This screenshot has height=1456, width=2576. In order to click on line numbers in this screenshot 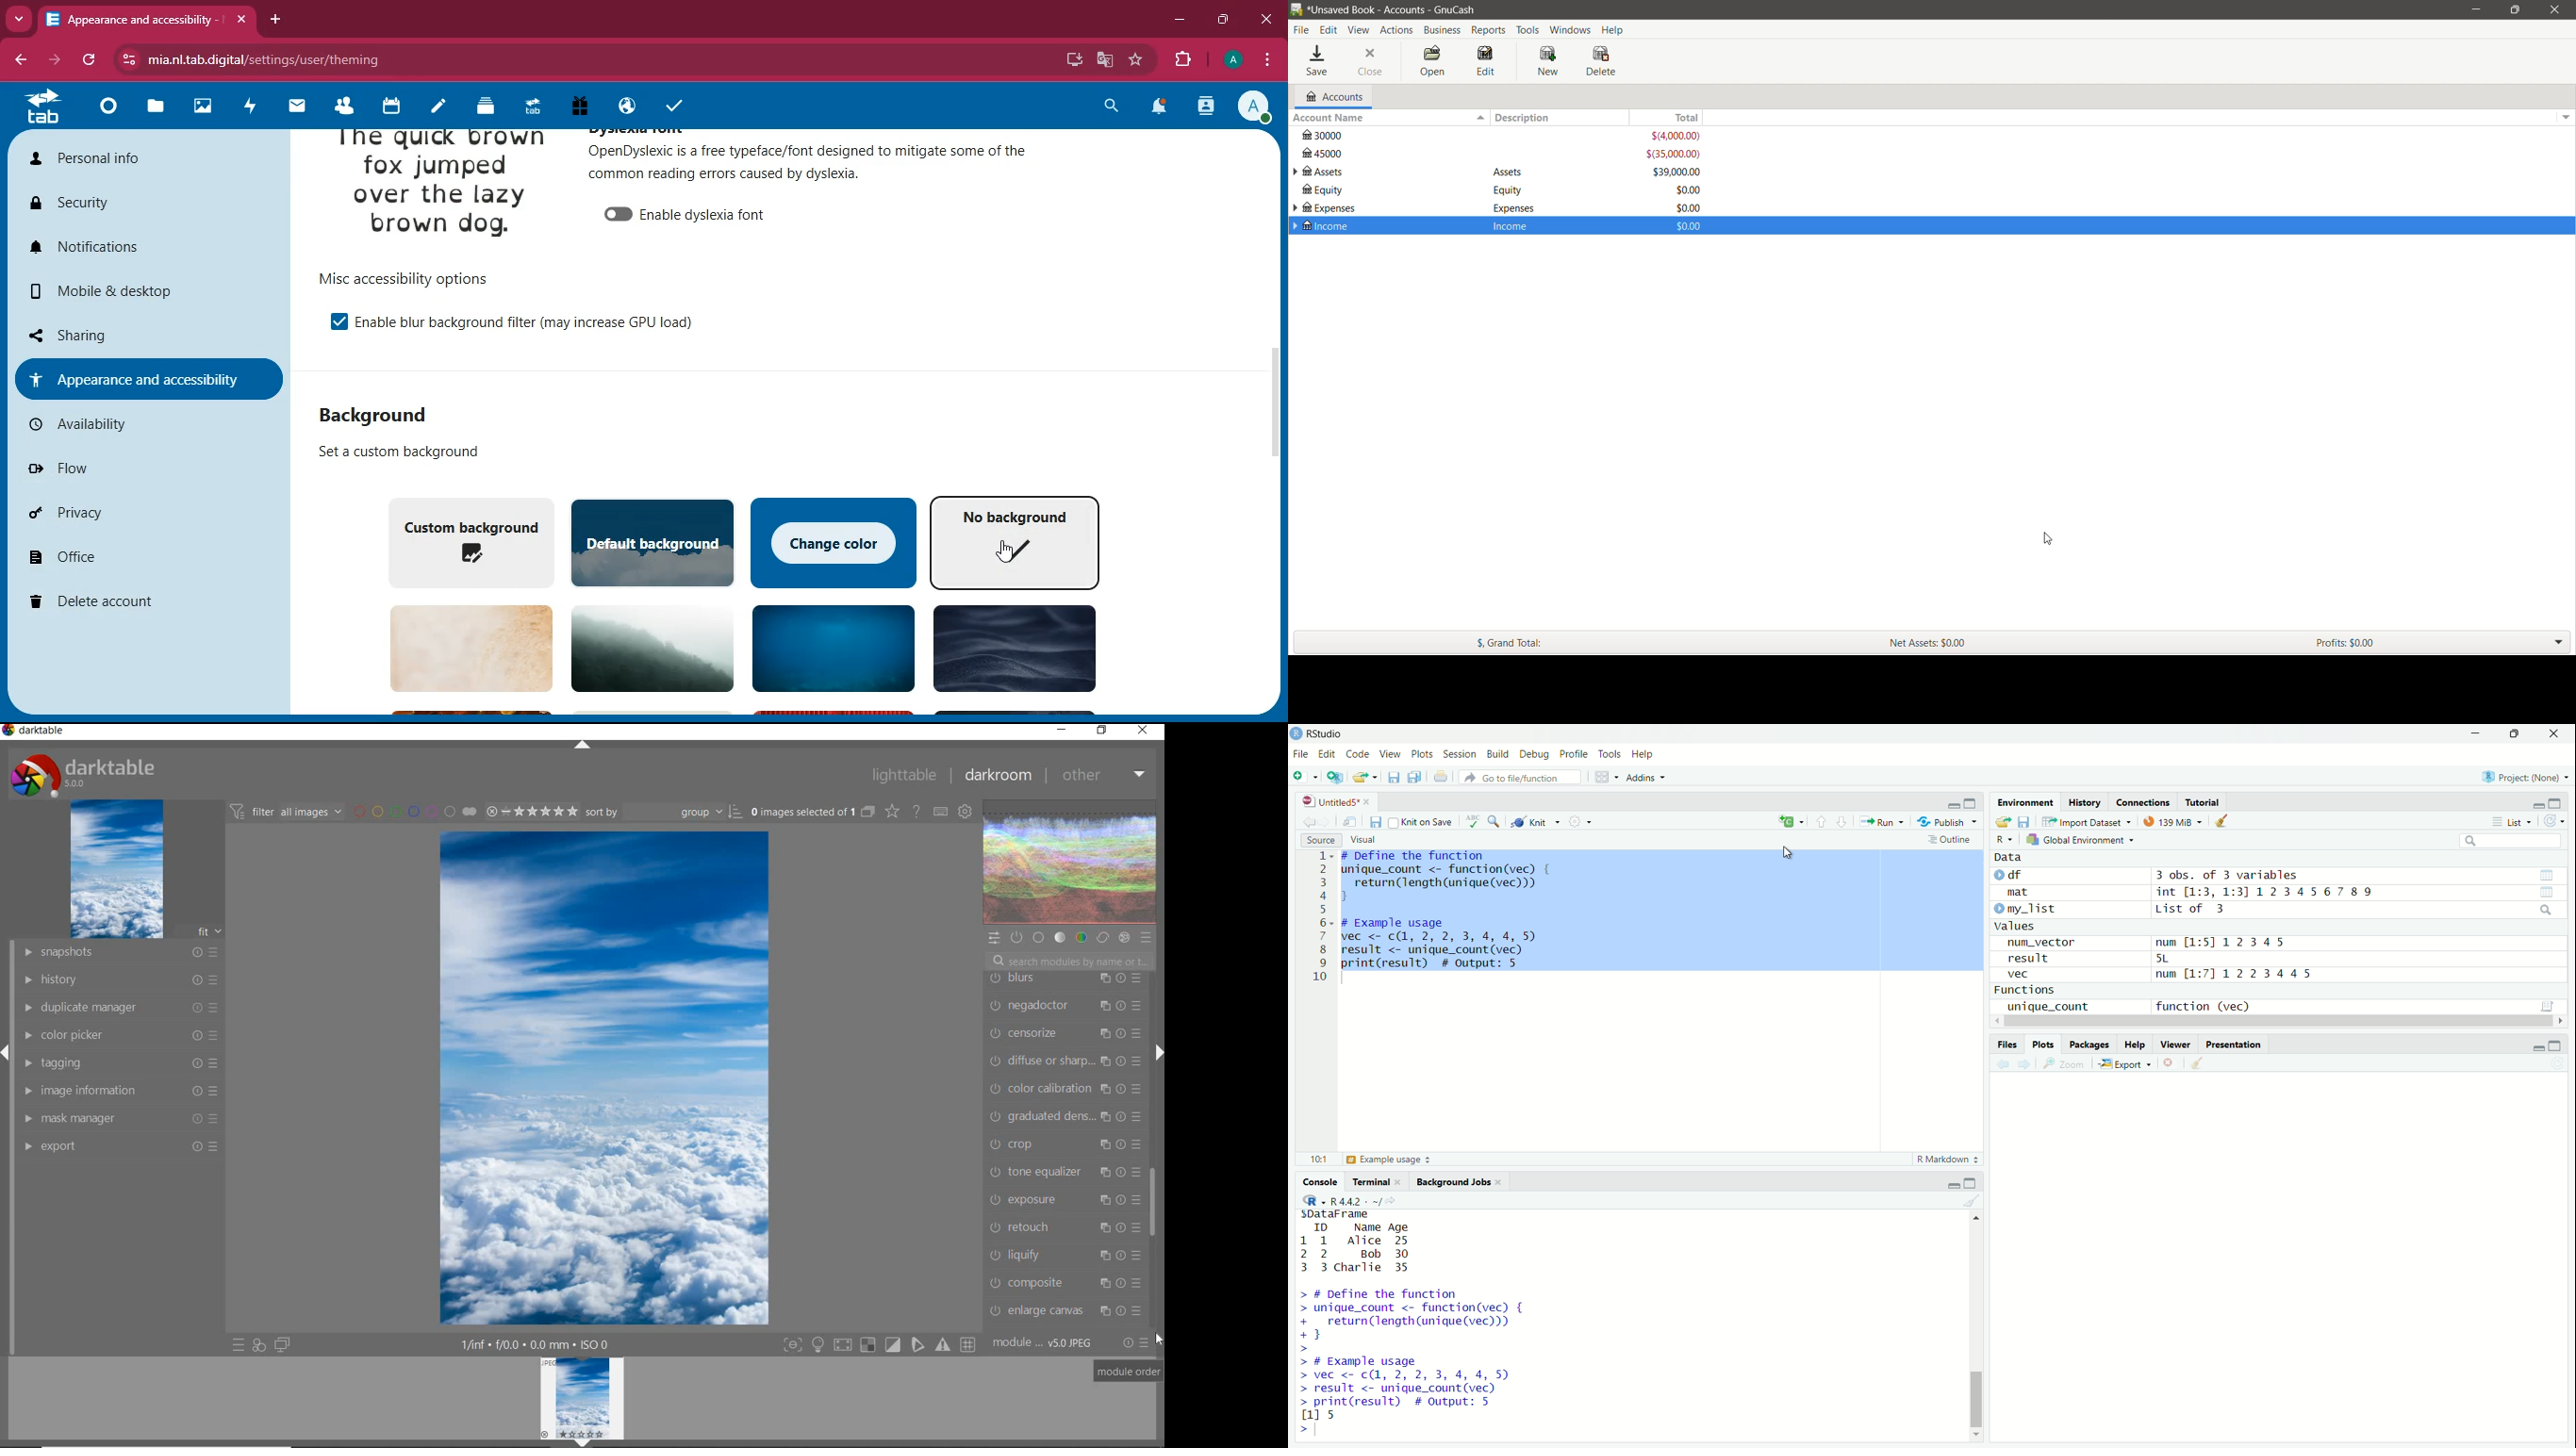, I will do `click(1321, 918)`.